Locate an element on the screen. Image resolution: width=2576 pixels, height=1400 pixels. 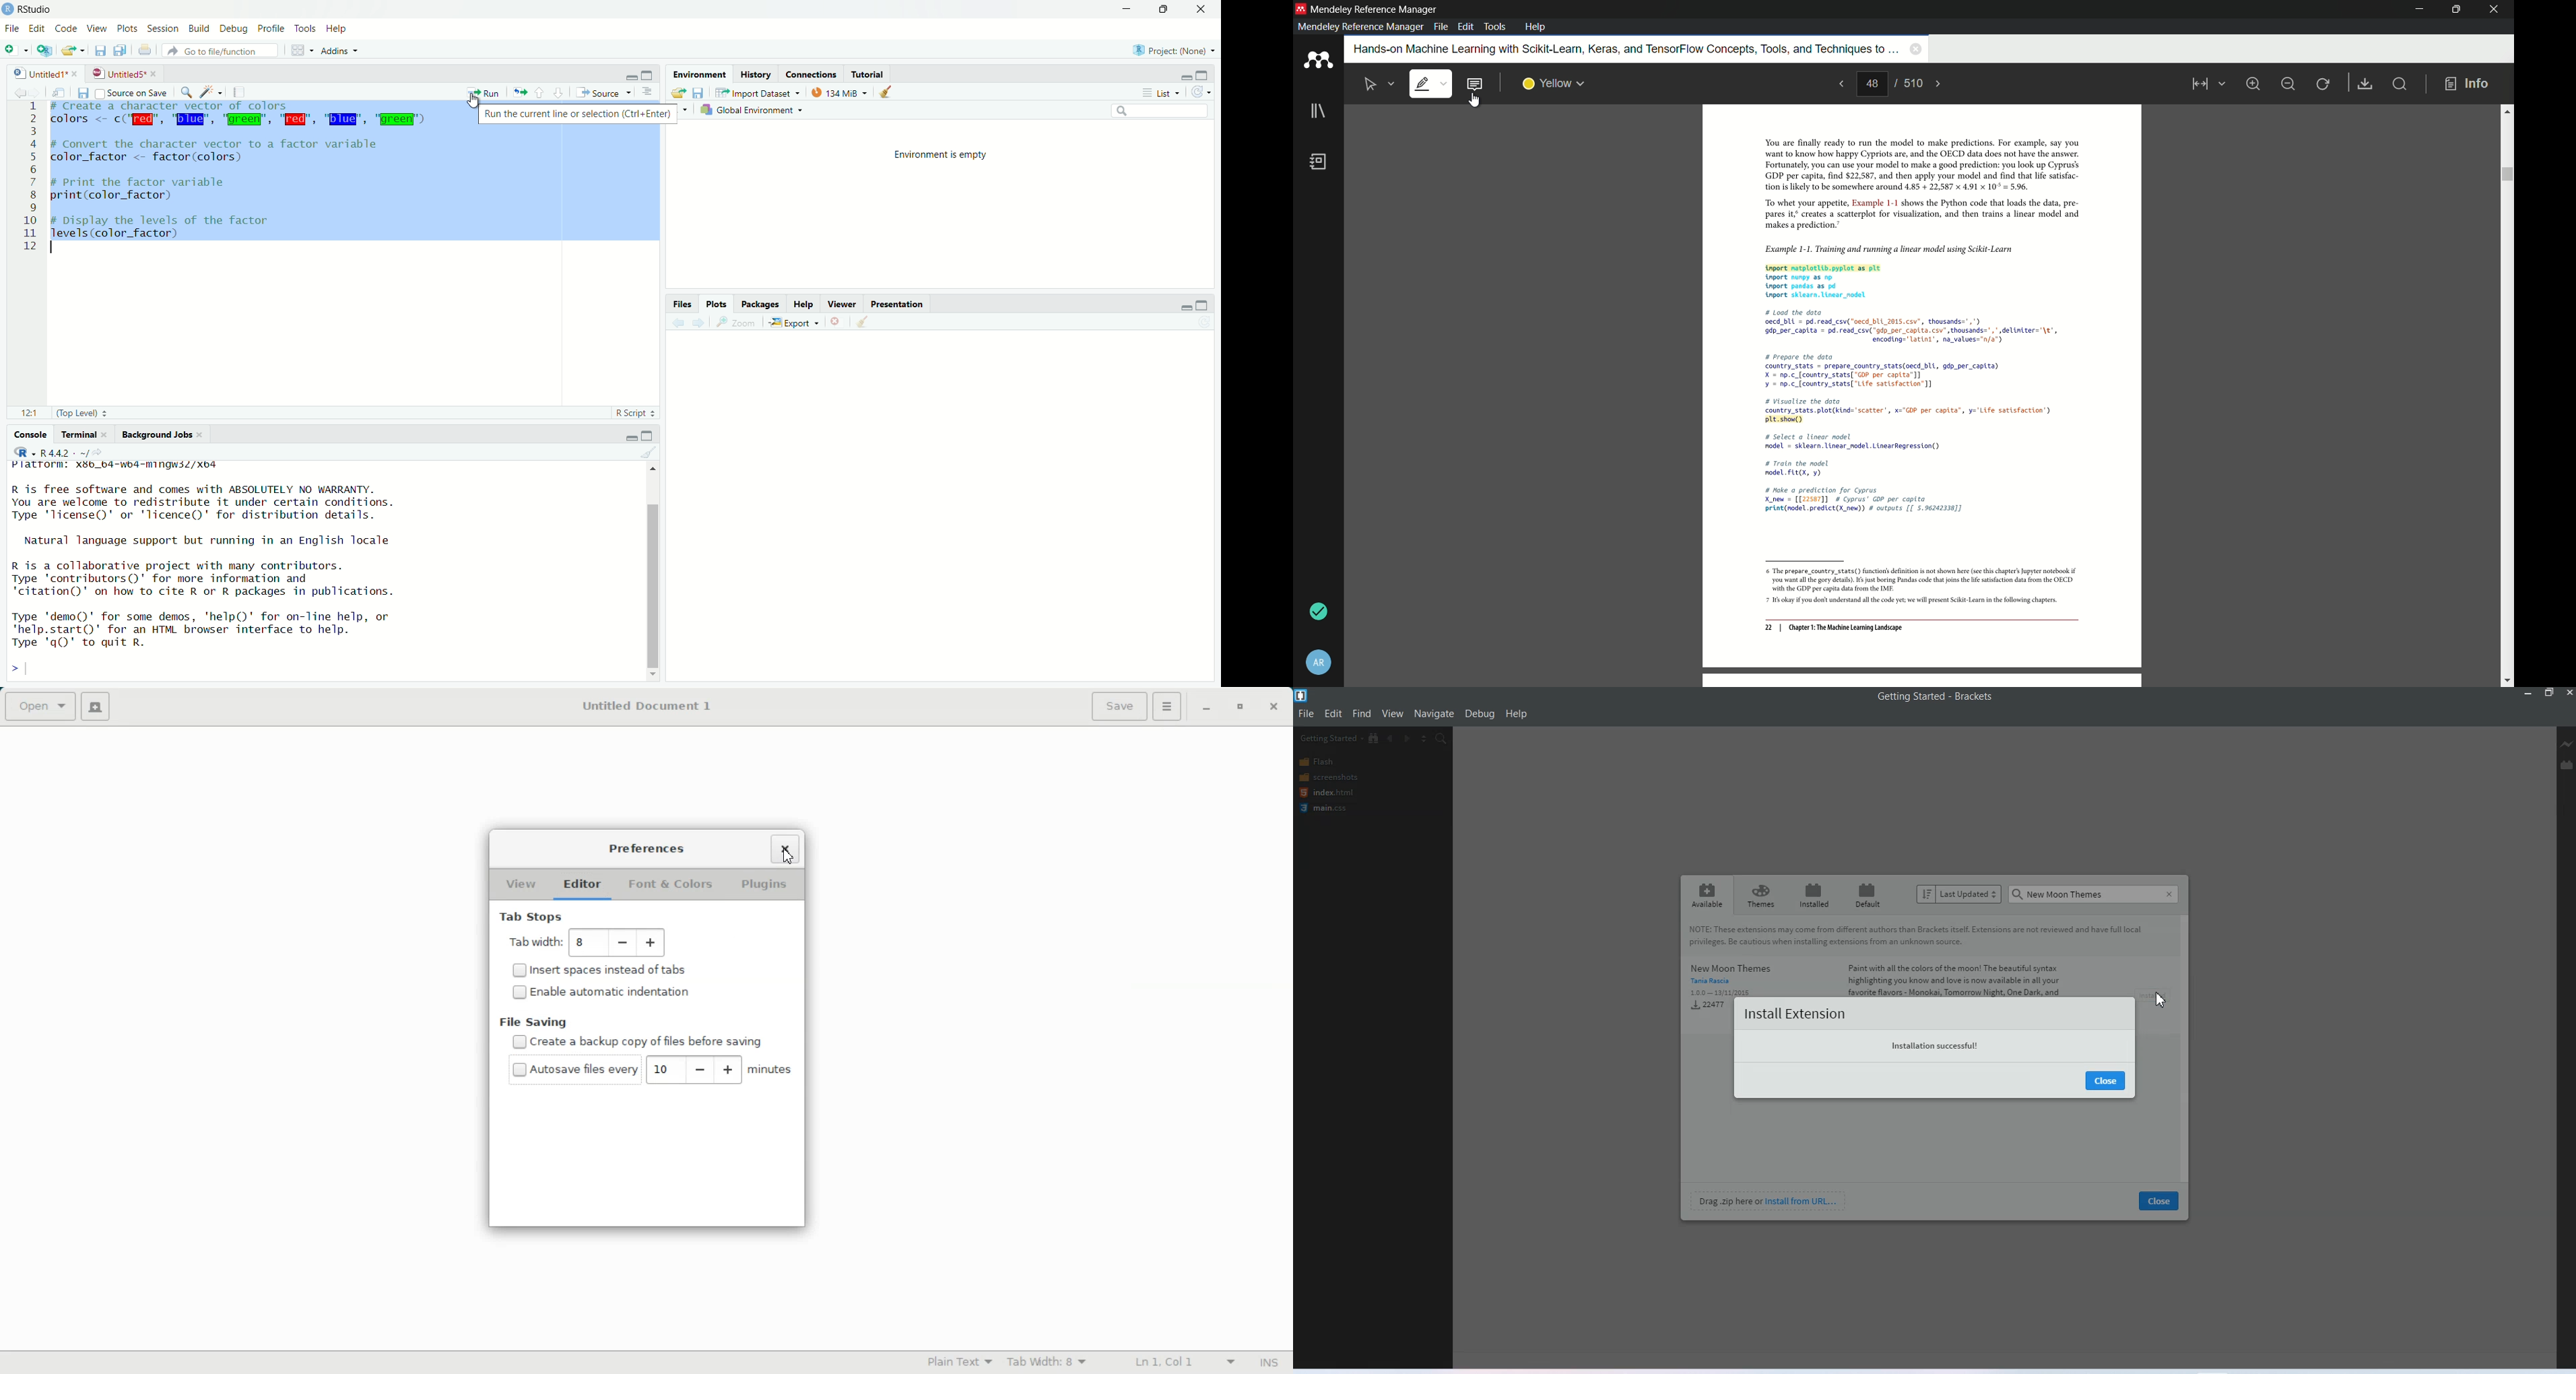
Tutorial is located at coordinates (868, 74).